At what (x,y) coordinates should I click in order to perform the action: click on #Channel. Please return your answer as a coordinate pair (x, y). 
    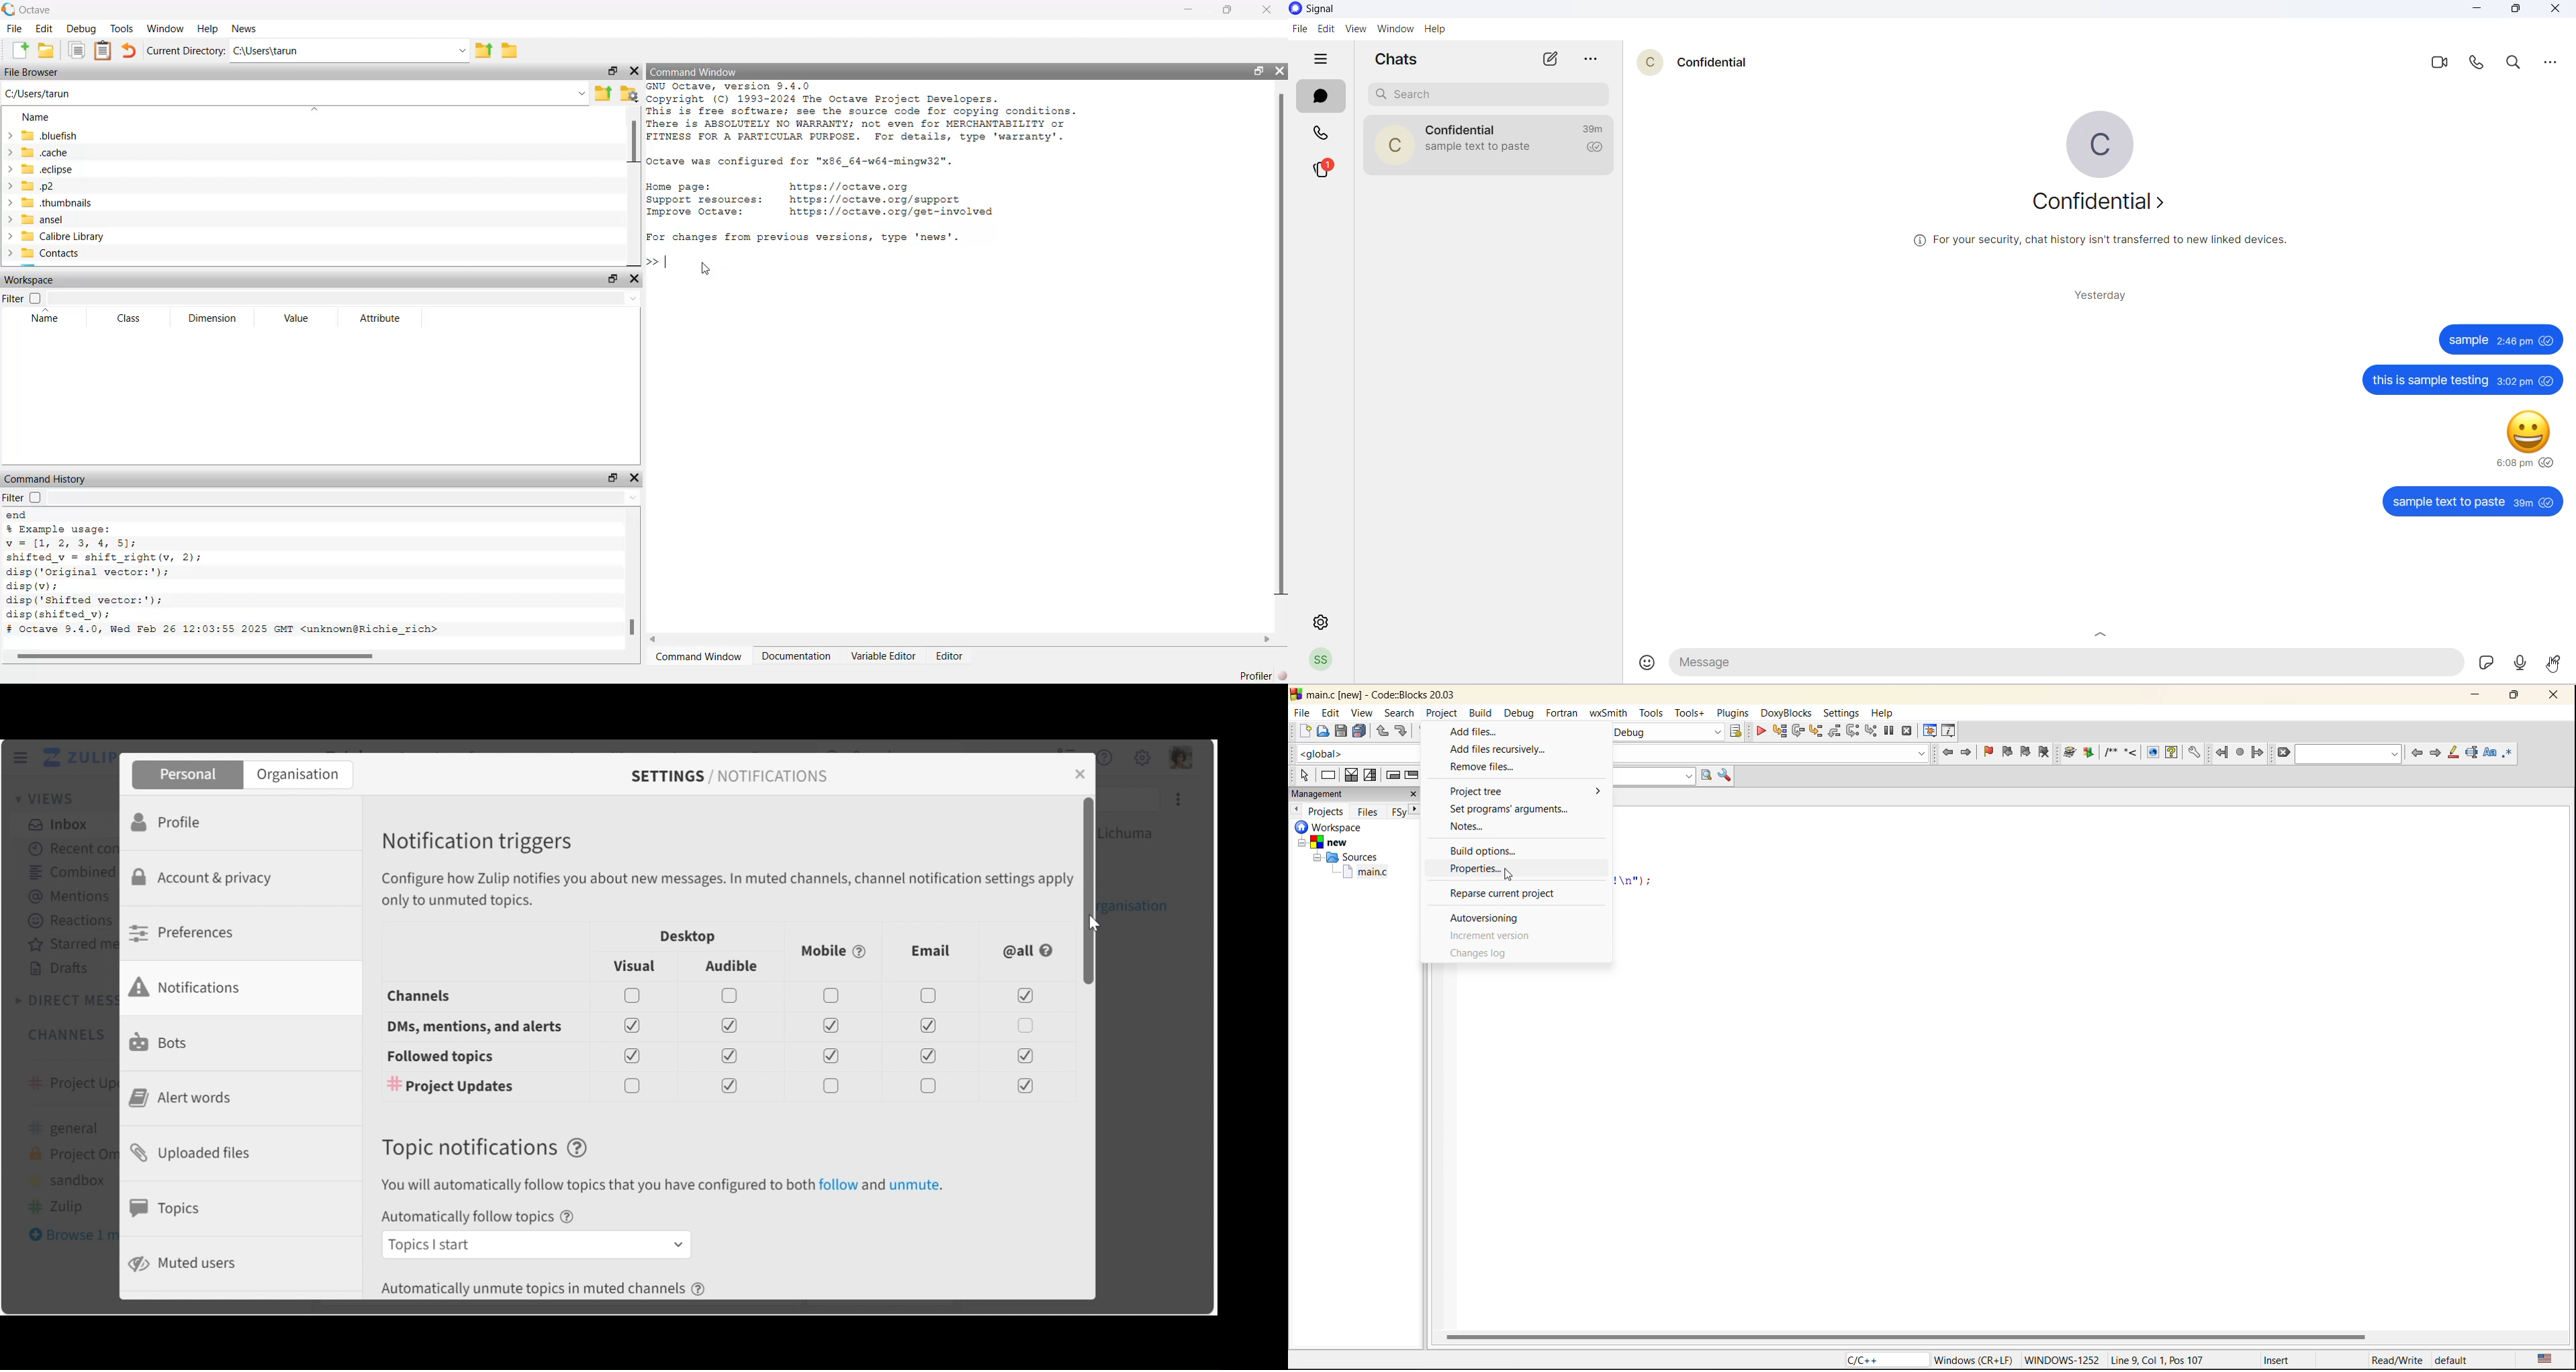
    Looking at the image, I should click on (719, 1085).